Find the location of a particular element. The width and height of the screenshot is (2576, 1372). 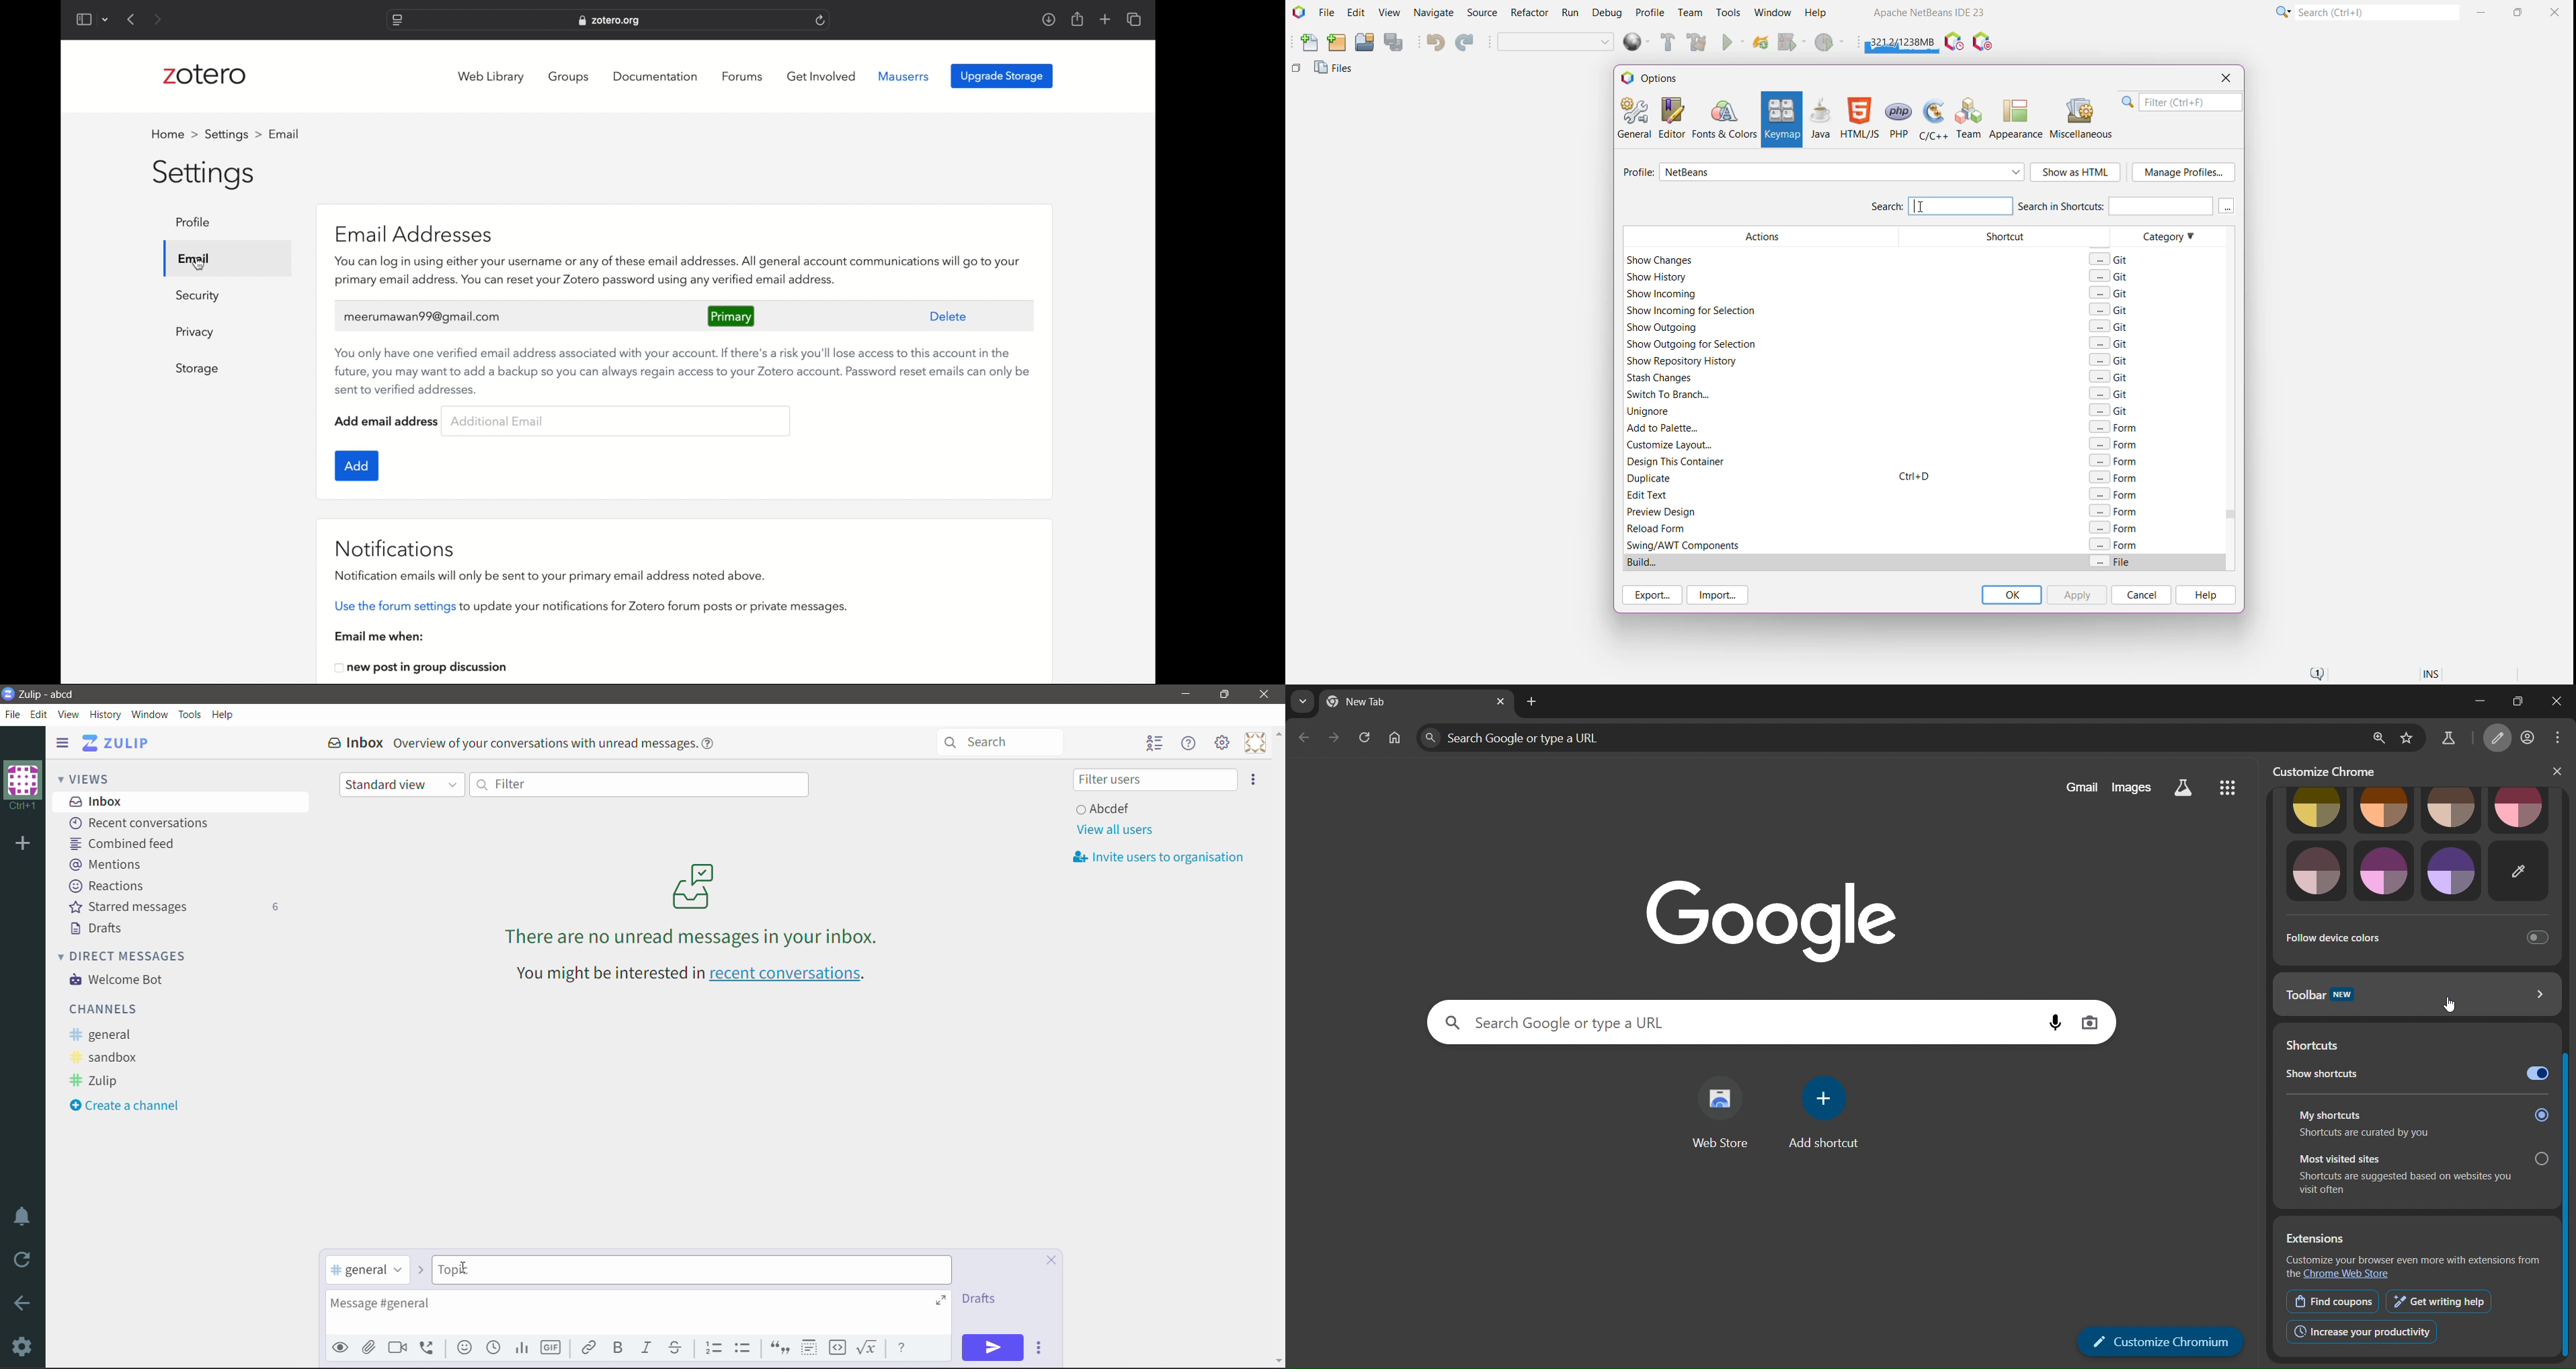

Send Options is located at coordinates (1042, 1348).